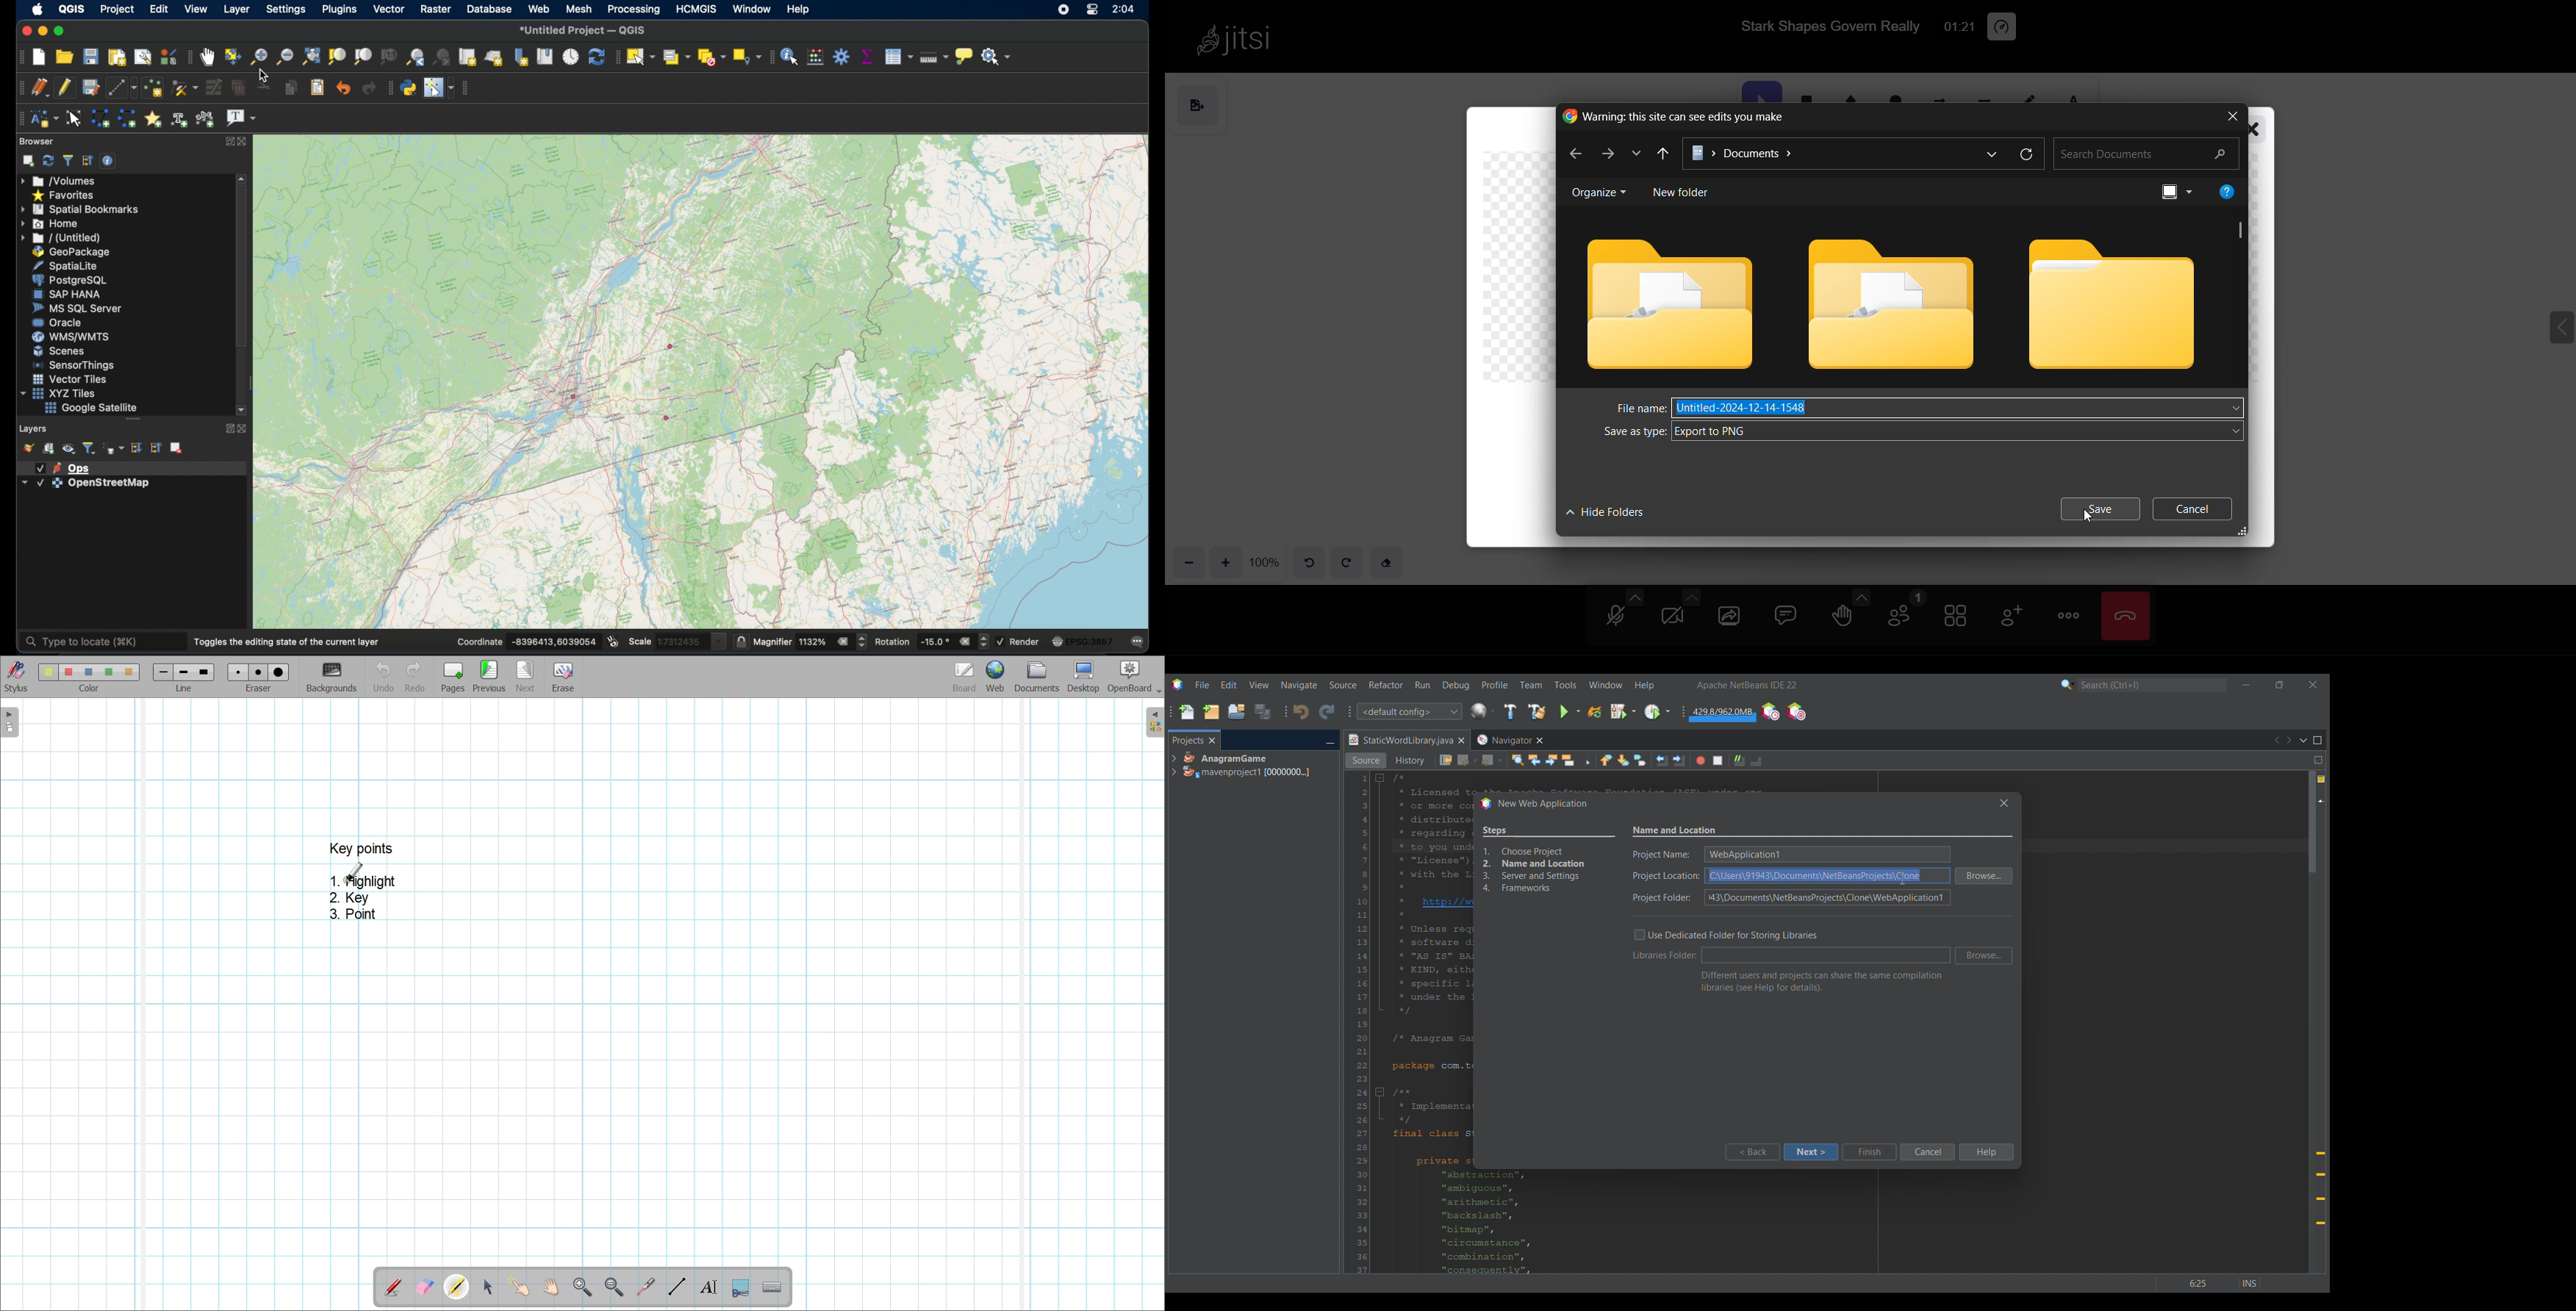  What do you see at coordinates (261, 689) in the screenshot?
I see `eraser` at bounding box center [261, 689].